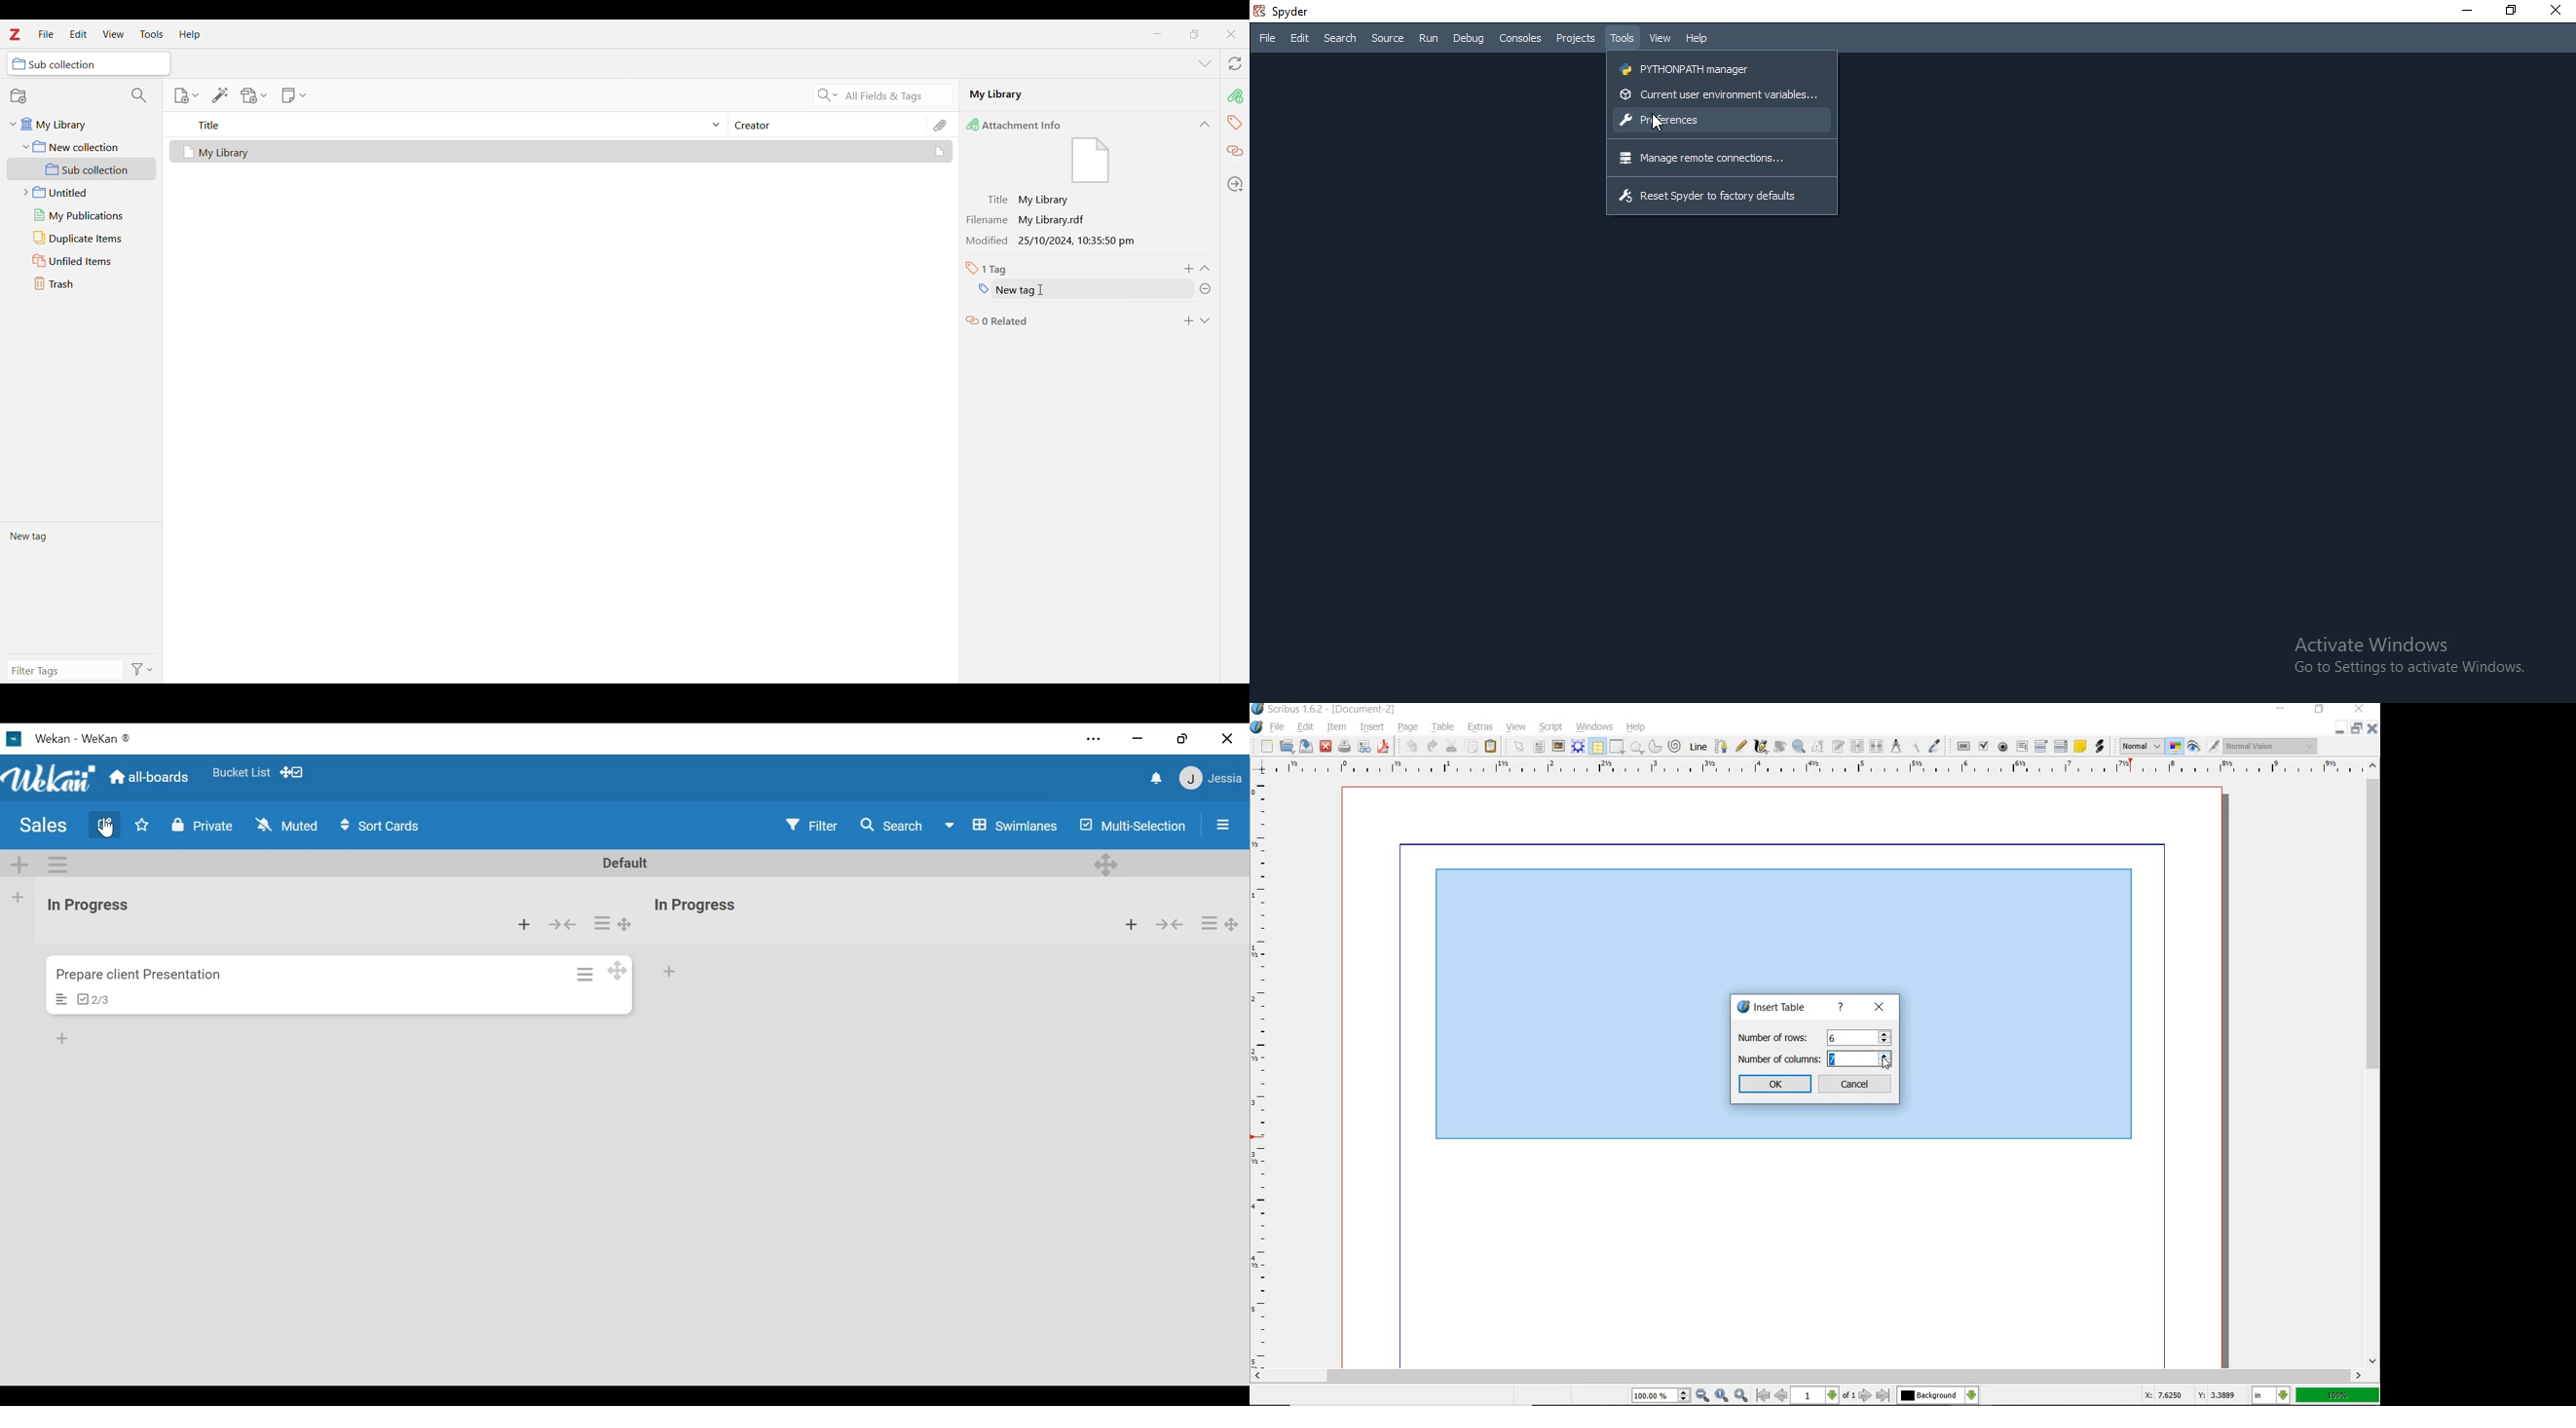 The width and height of the screenshot is (2576, 1428). I want to click on Show desktop drag handle, so click(292, 771).